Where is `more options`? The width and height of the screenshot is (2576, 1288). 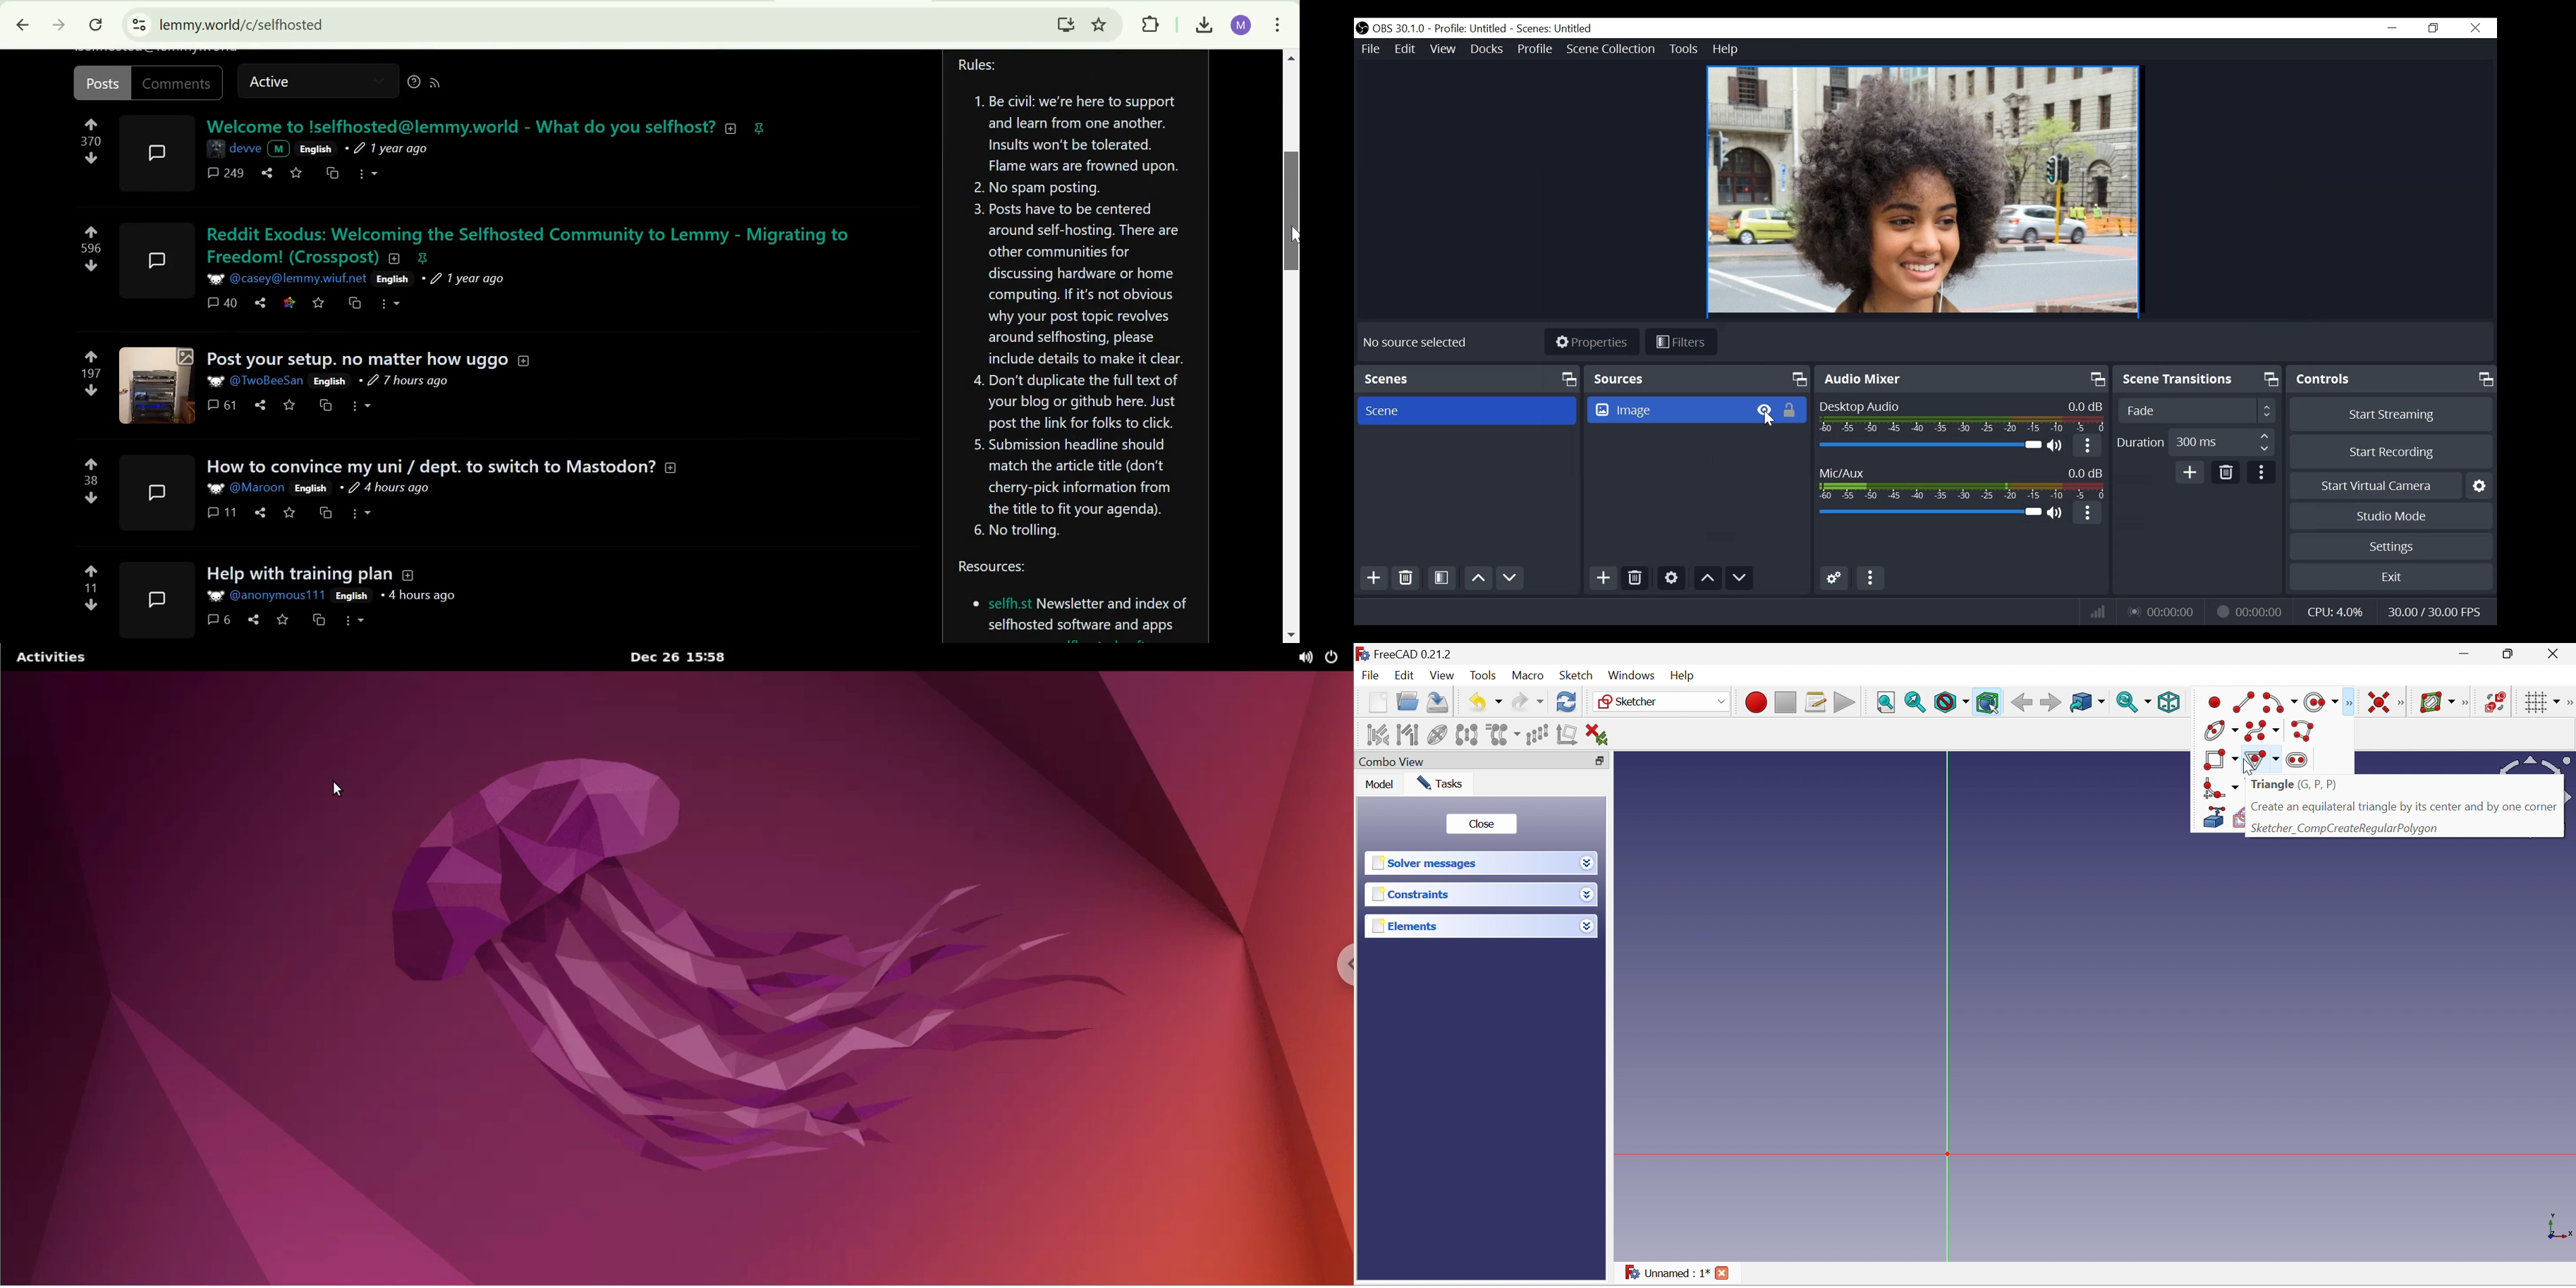
more options is located at coordinates (1871, 579).